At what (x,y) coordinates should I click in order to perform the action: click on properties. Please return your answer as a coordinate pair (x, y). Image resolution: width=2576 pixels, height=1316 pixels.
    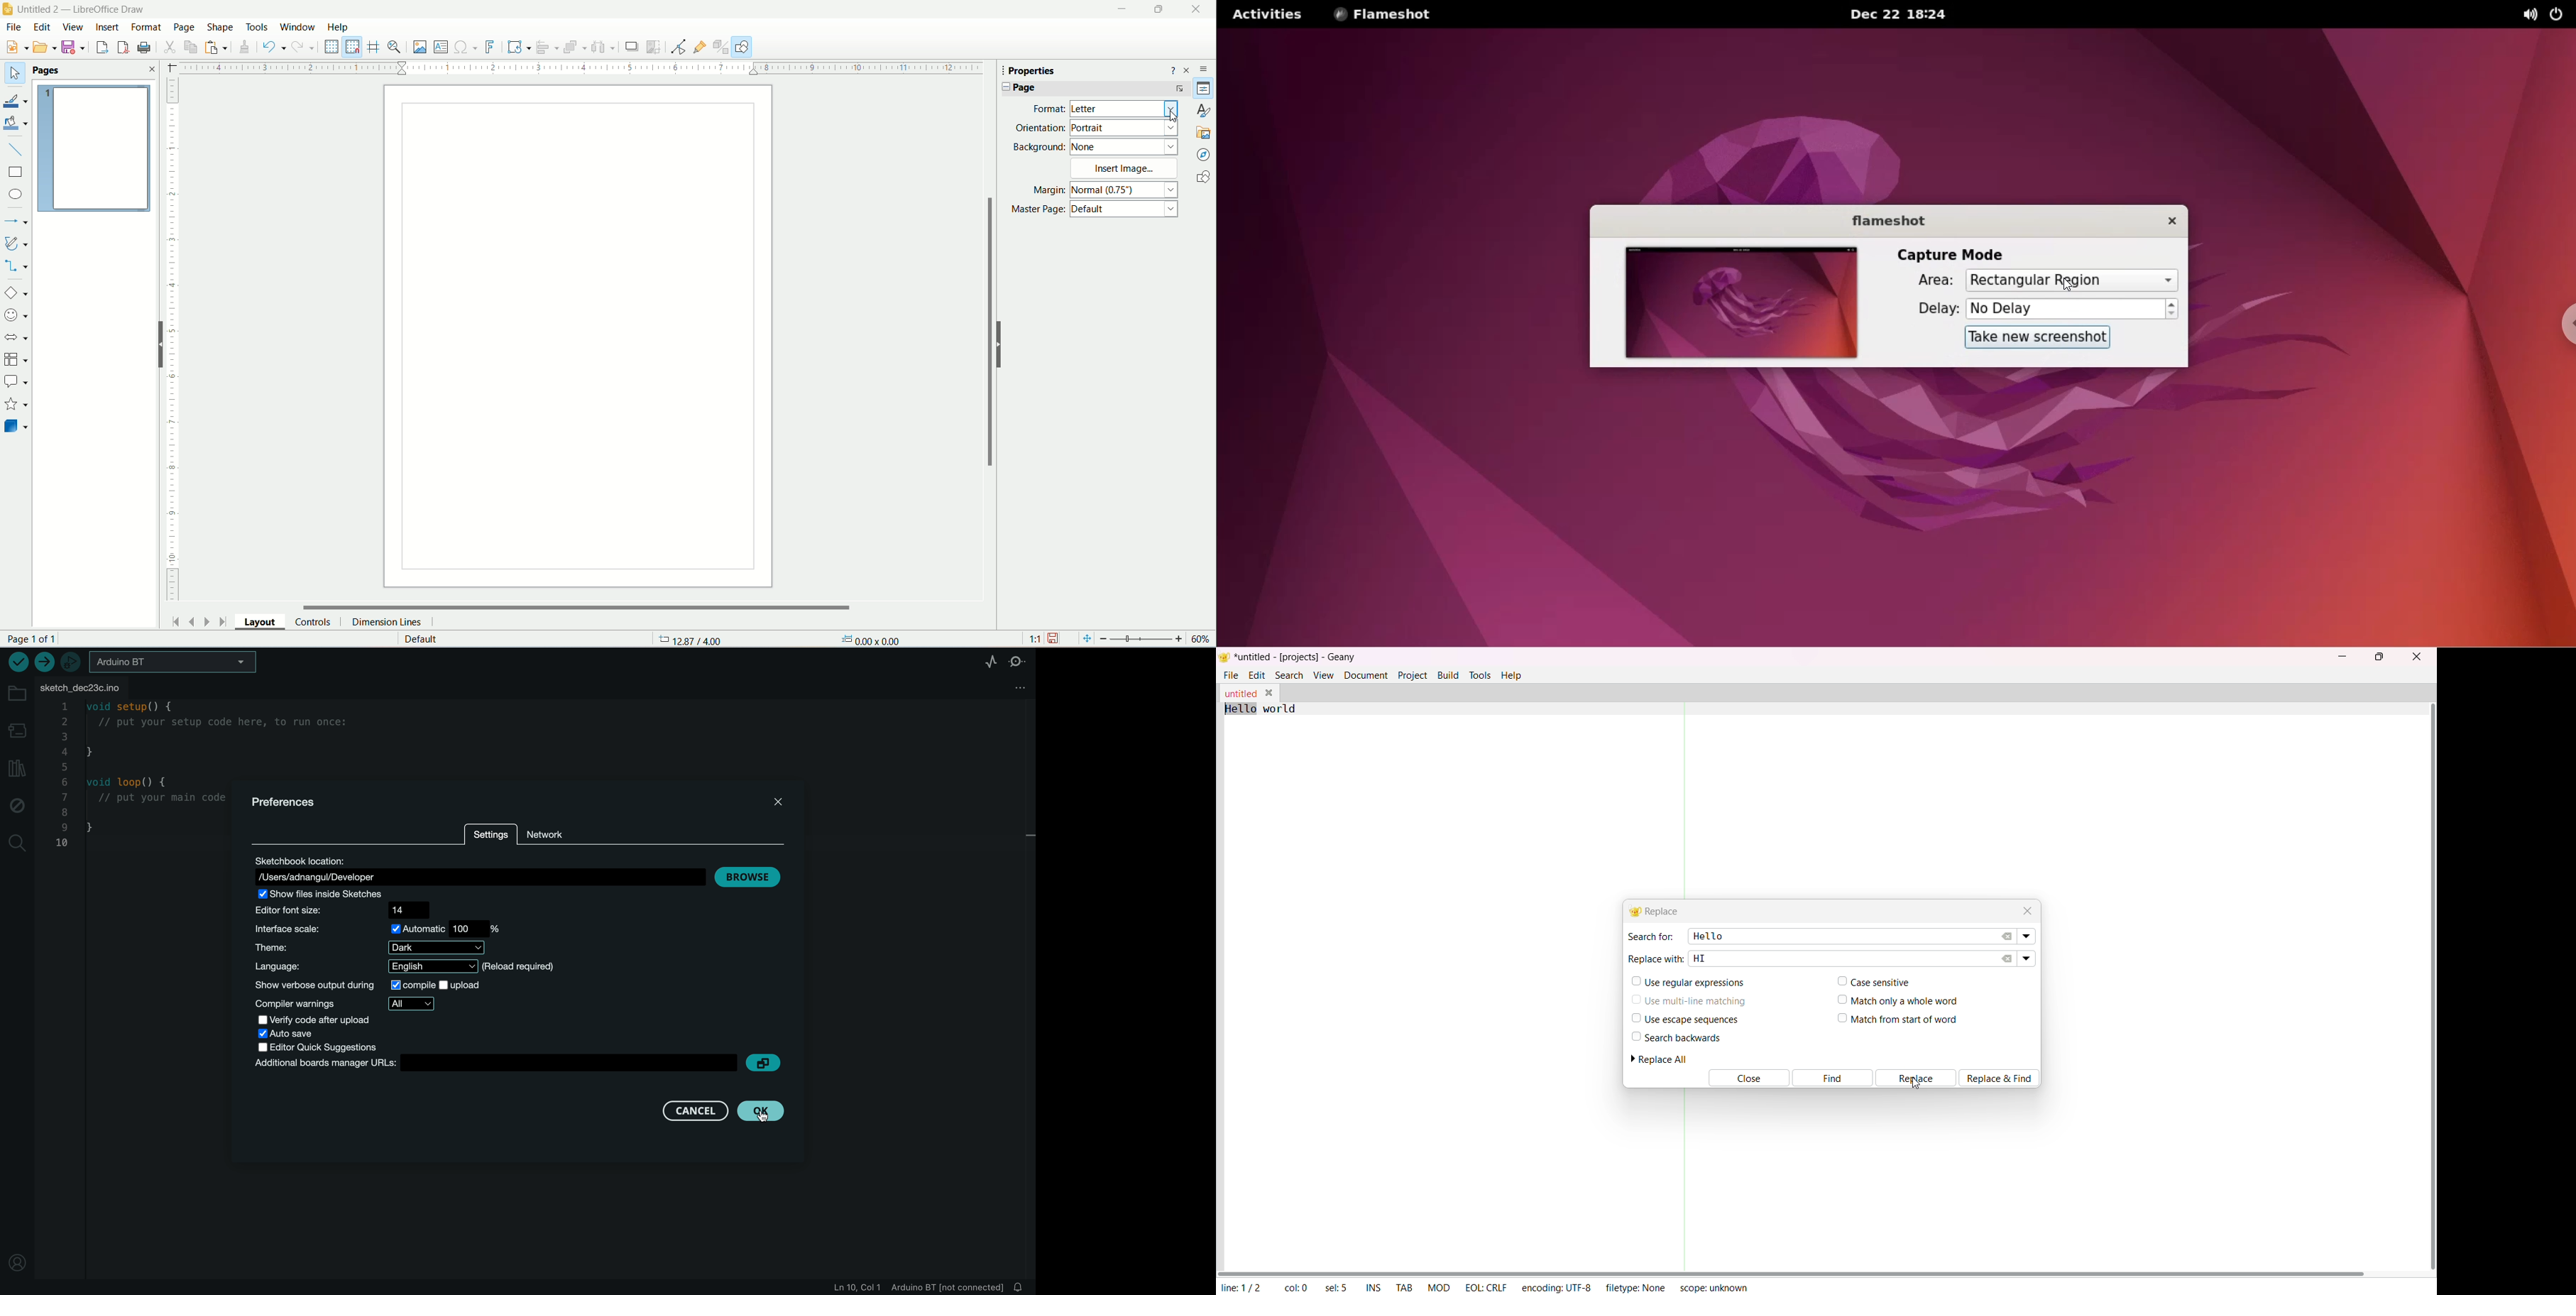
    Looking at the image, I should click on (1204, 87).